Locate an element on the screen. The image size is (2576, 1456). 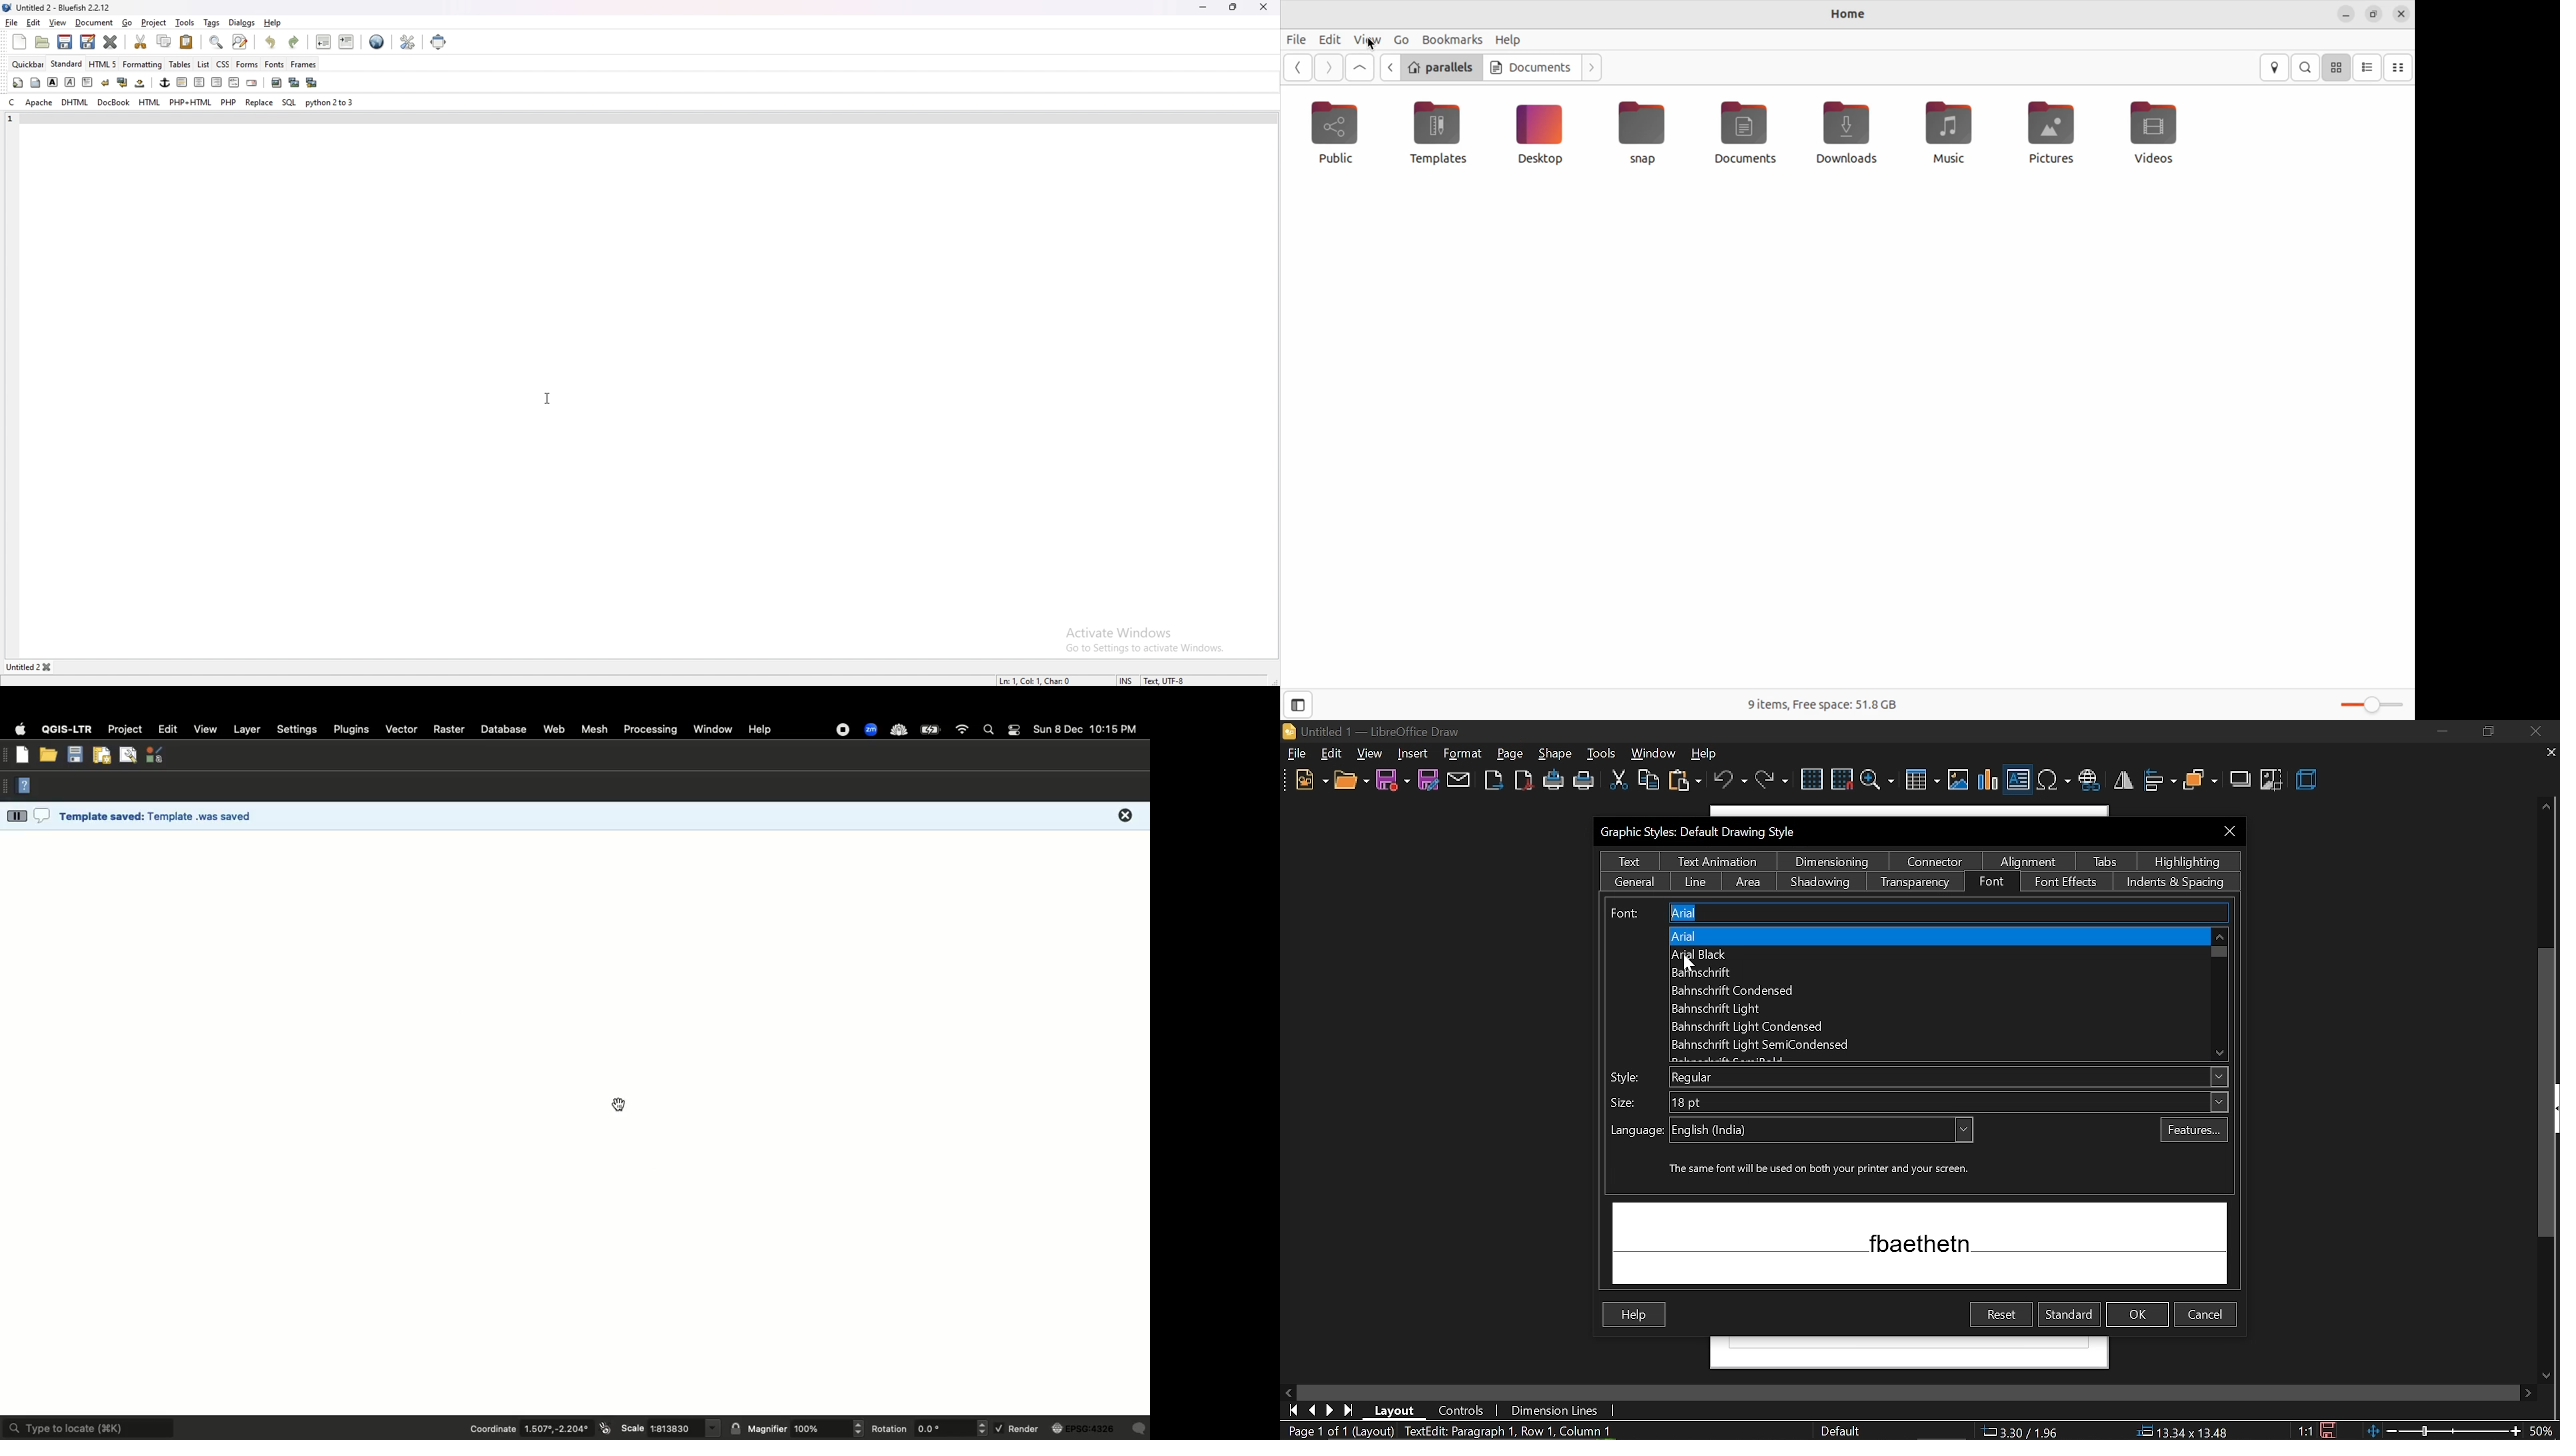
Bahnscfrift Light SemiCondensed is located at coordinates (1791, 1045).